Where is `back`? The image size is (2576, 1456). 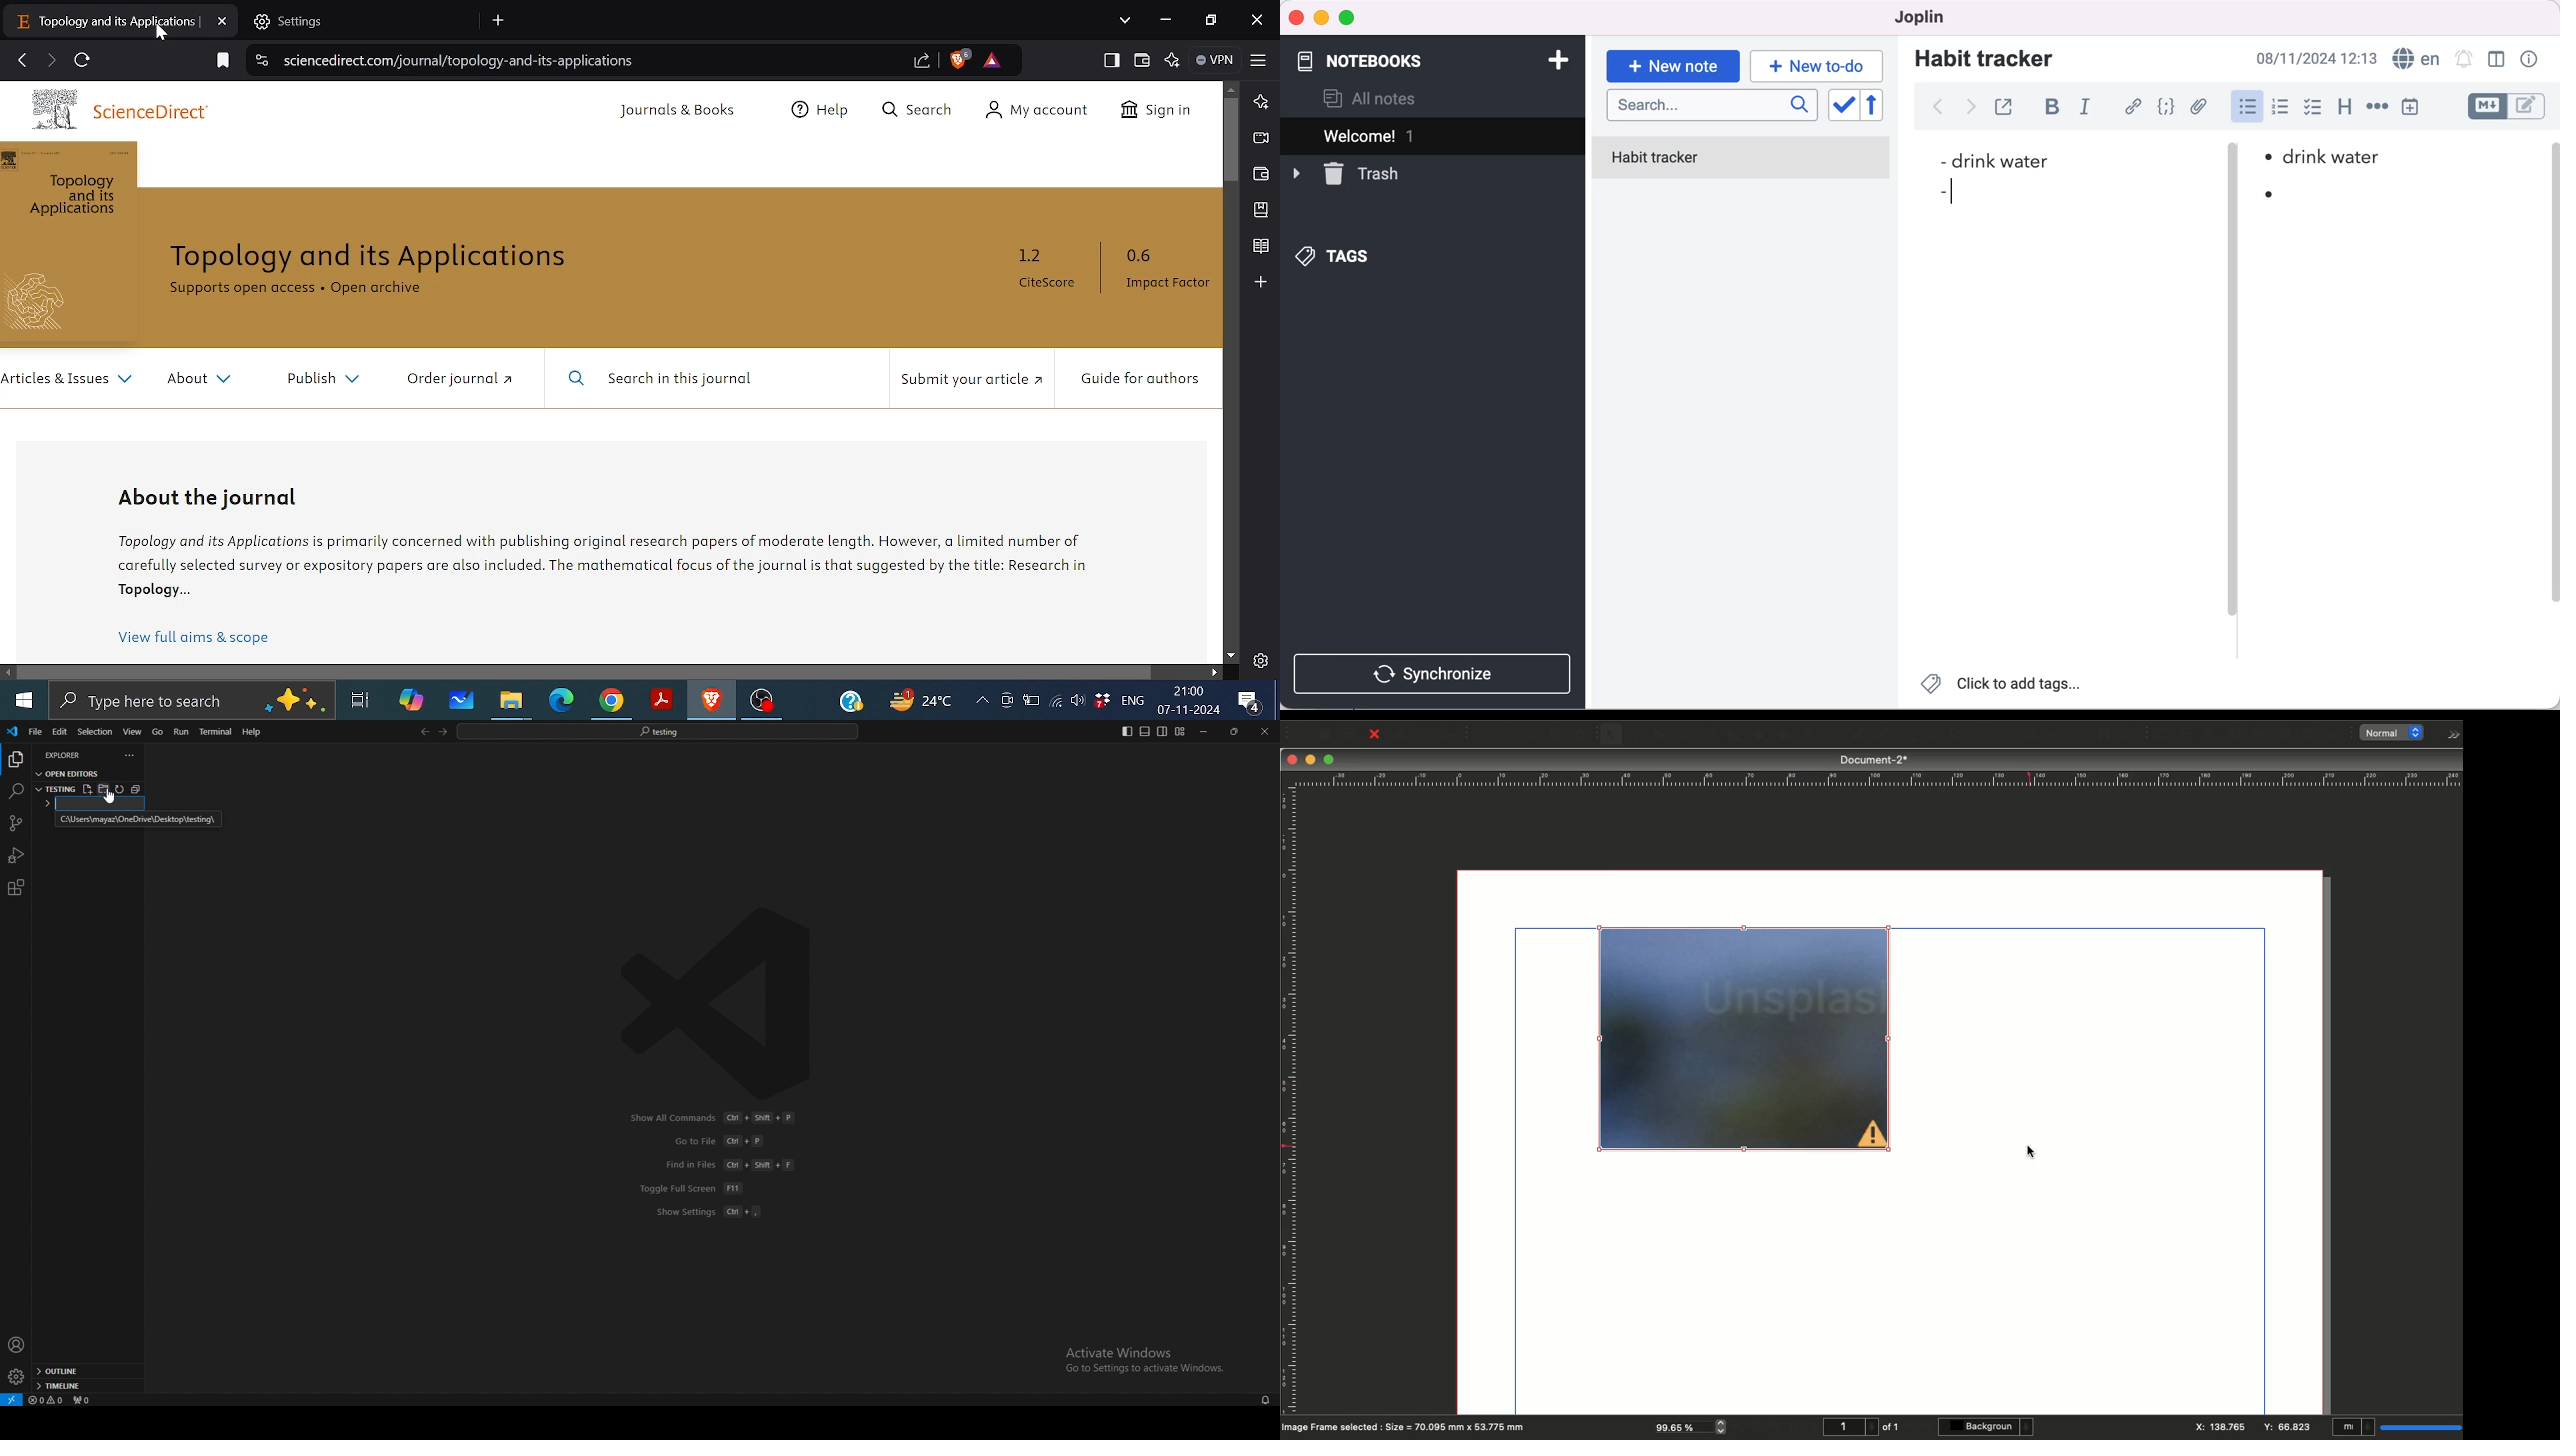
back is located at coordinates (1937, 107).